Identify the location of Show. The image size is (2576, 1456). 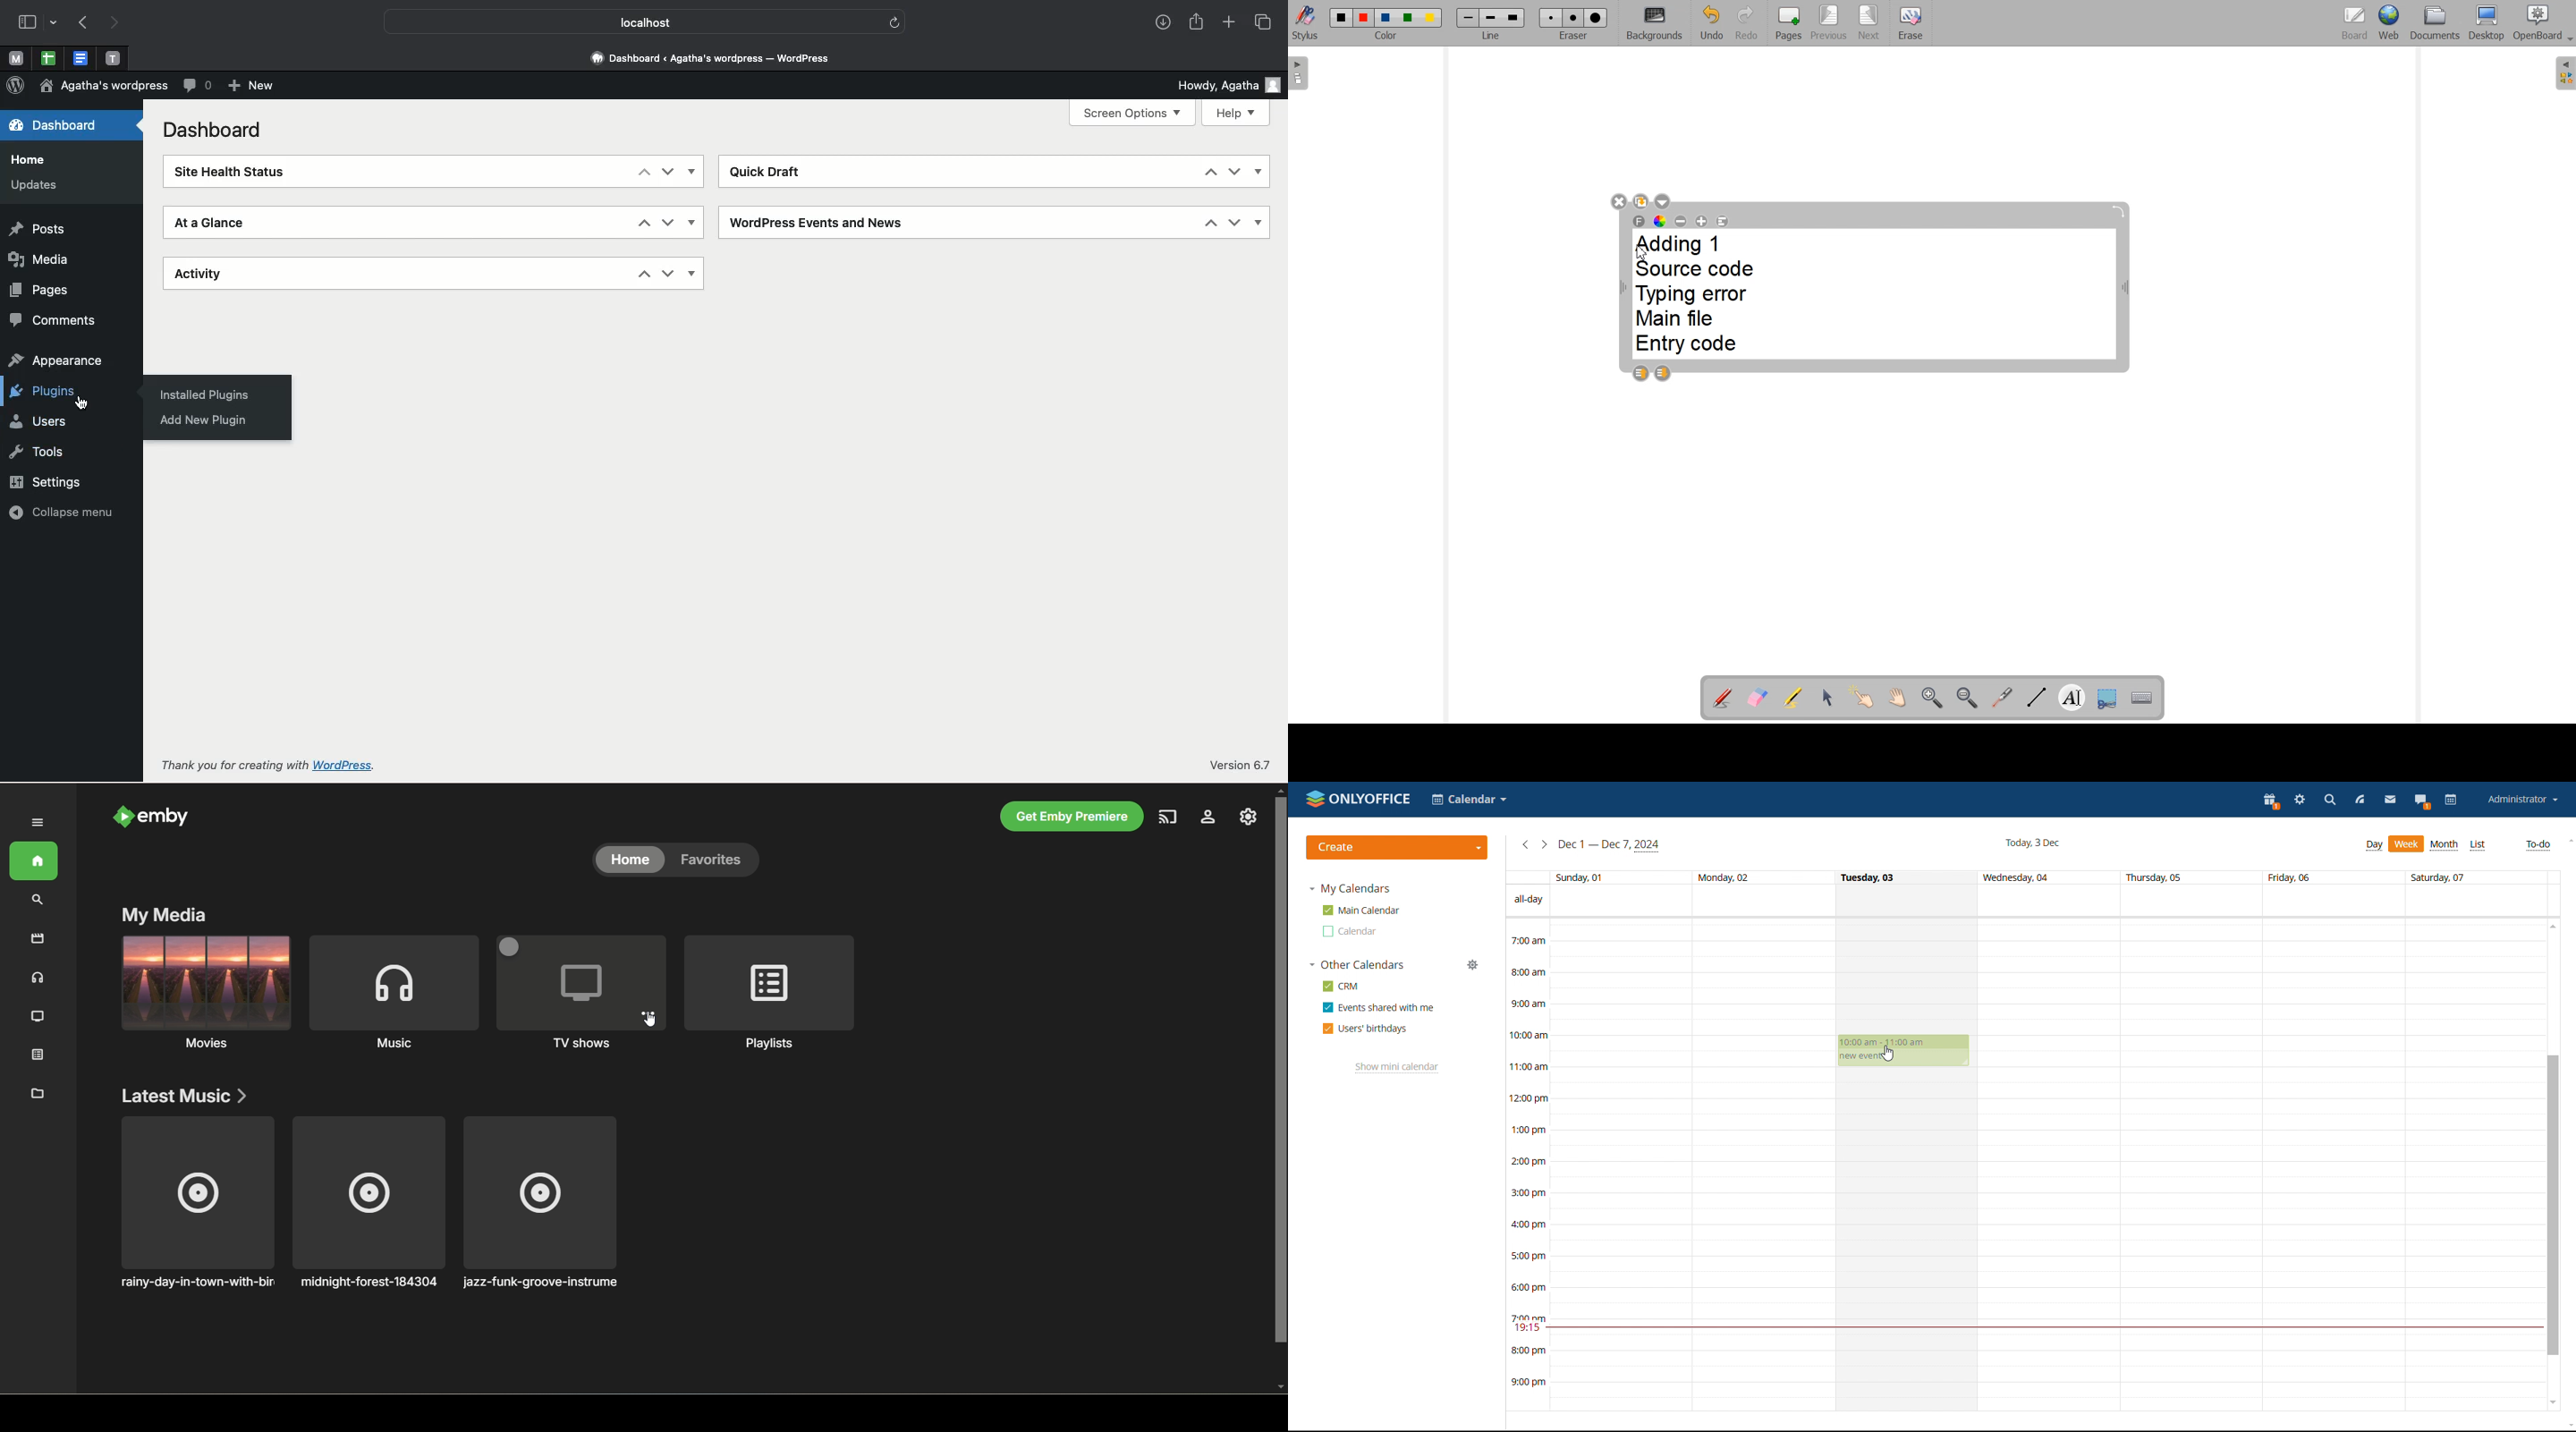
(694, 222).